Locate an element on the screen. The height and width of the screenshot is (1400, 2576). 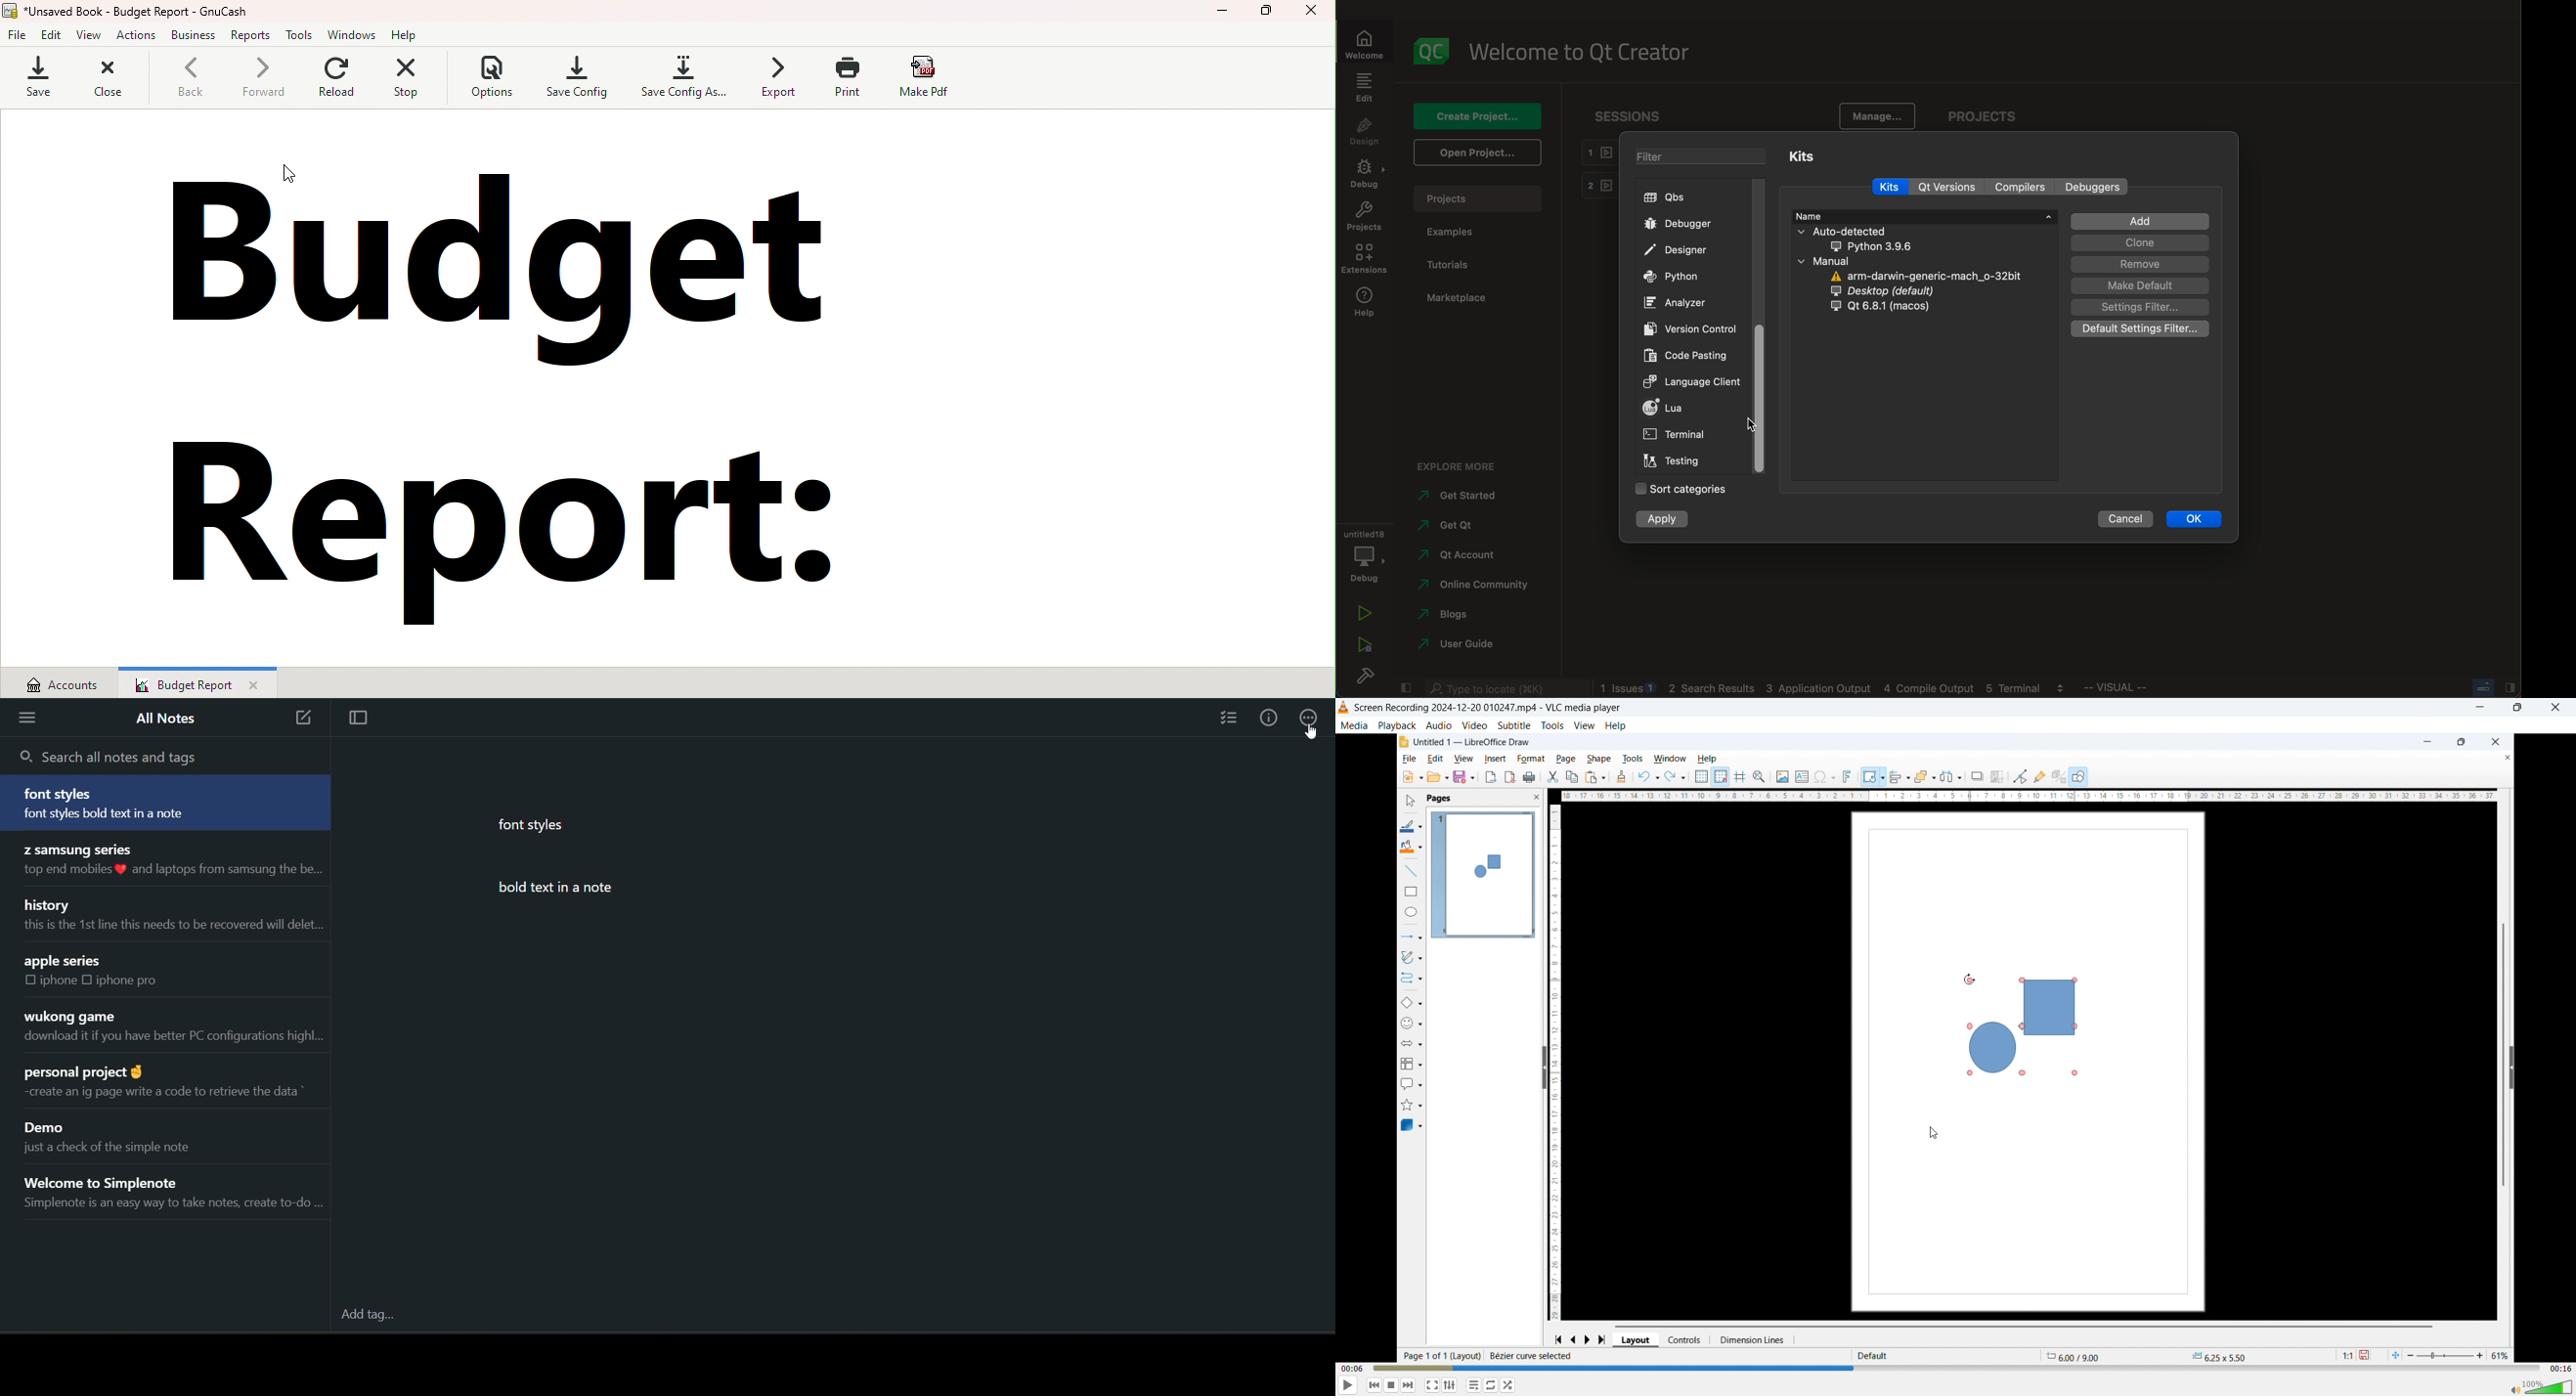
Budget report is located at coordinates (173, 684).